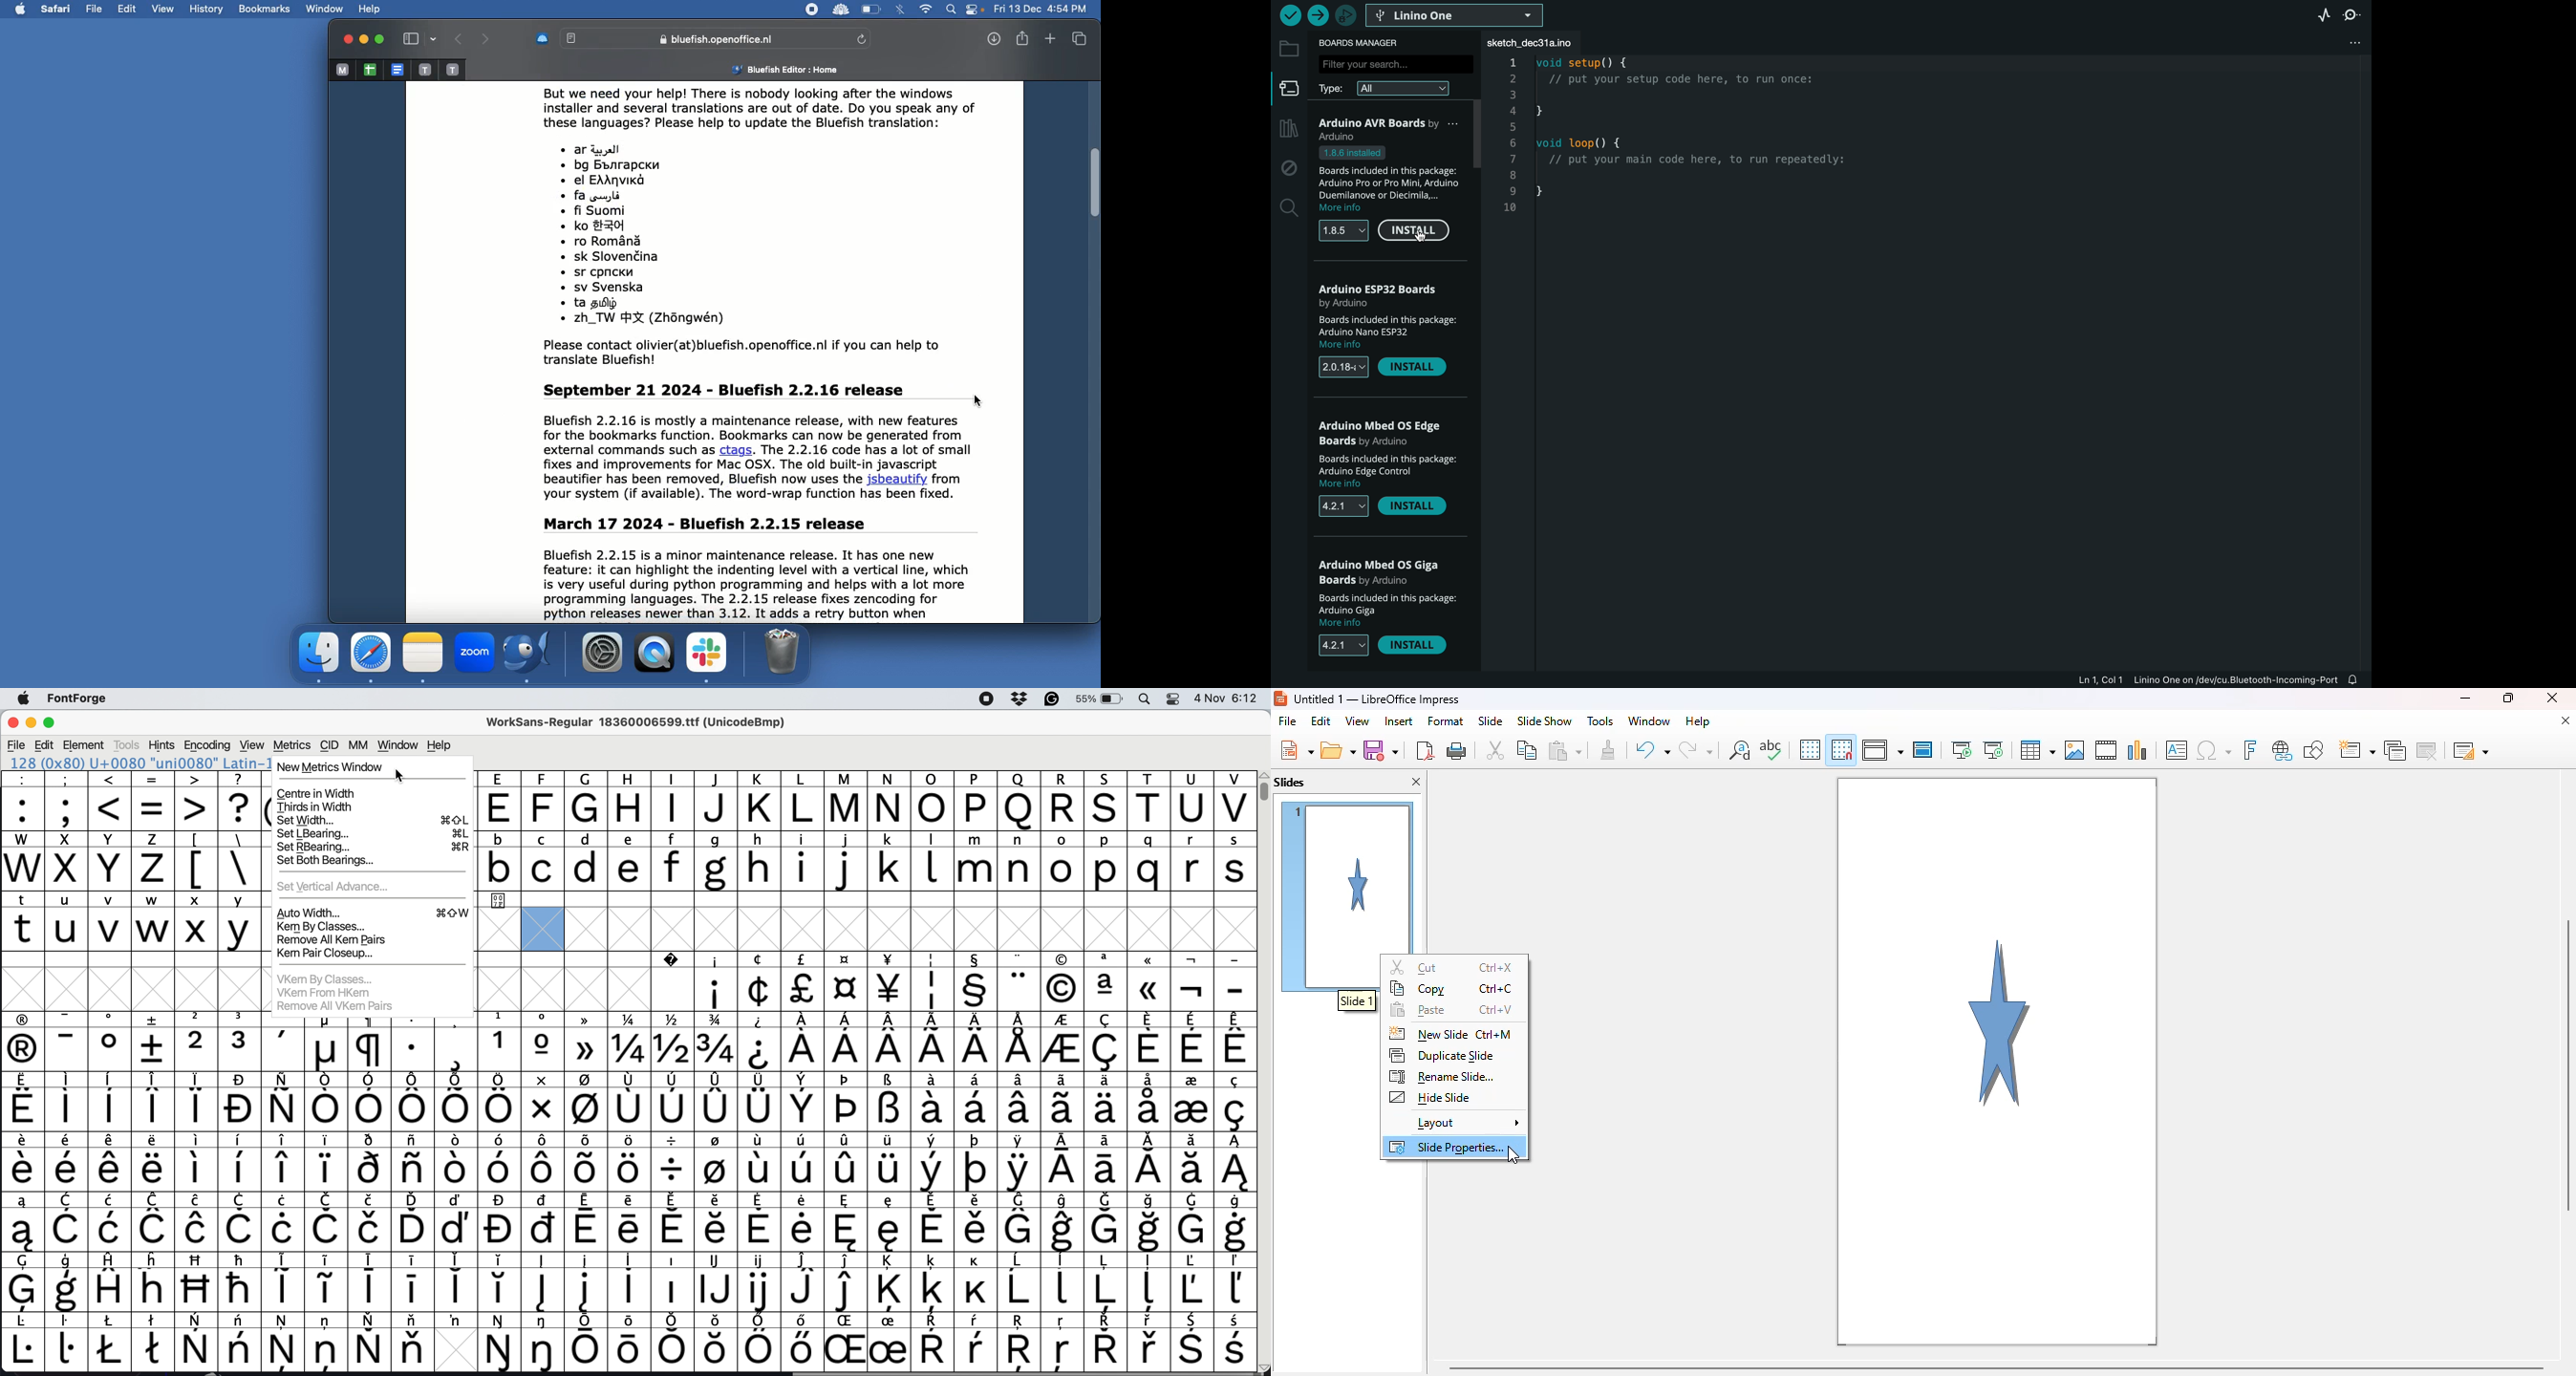  What do you see at coordinates (1344, 368) in the screenshot?
I see `versions` at bounding box center [1344, 368].